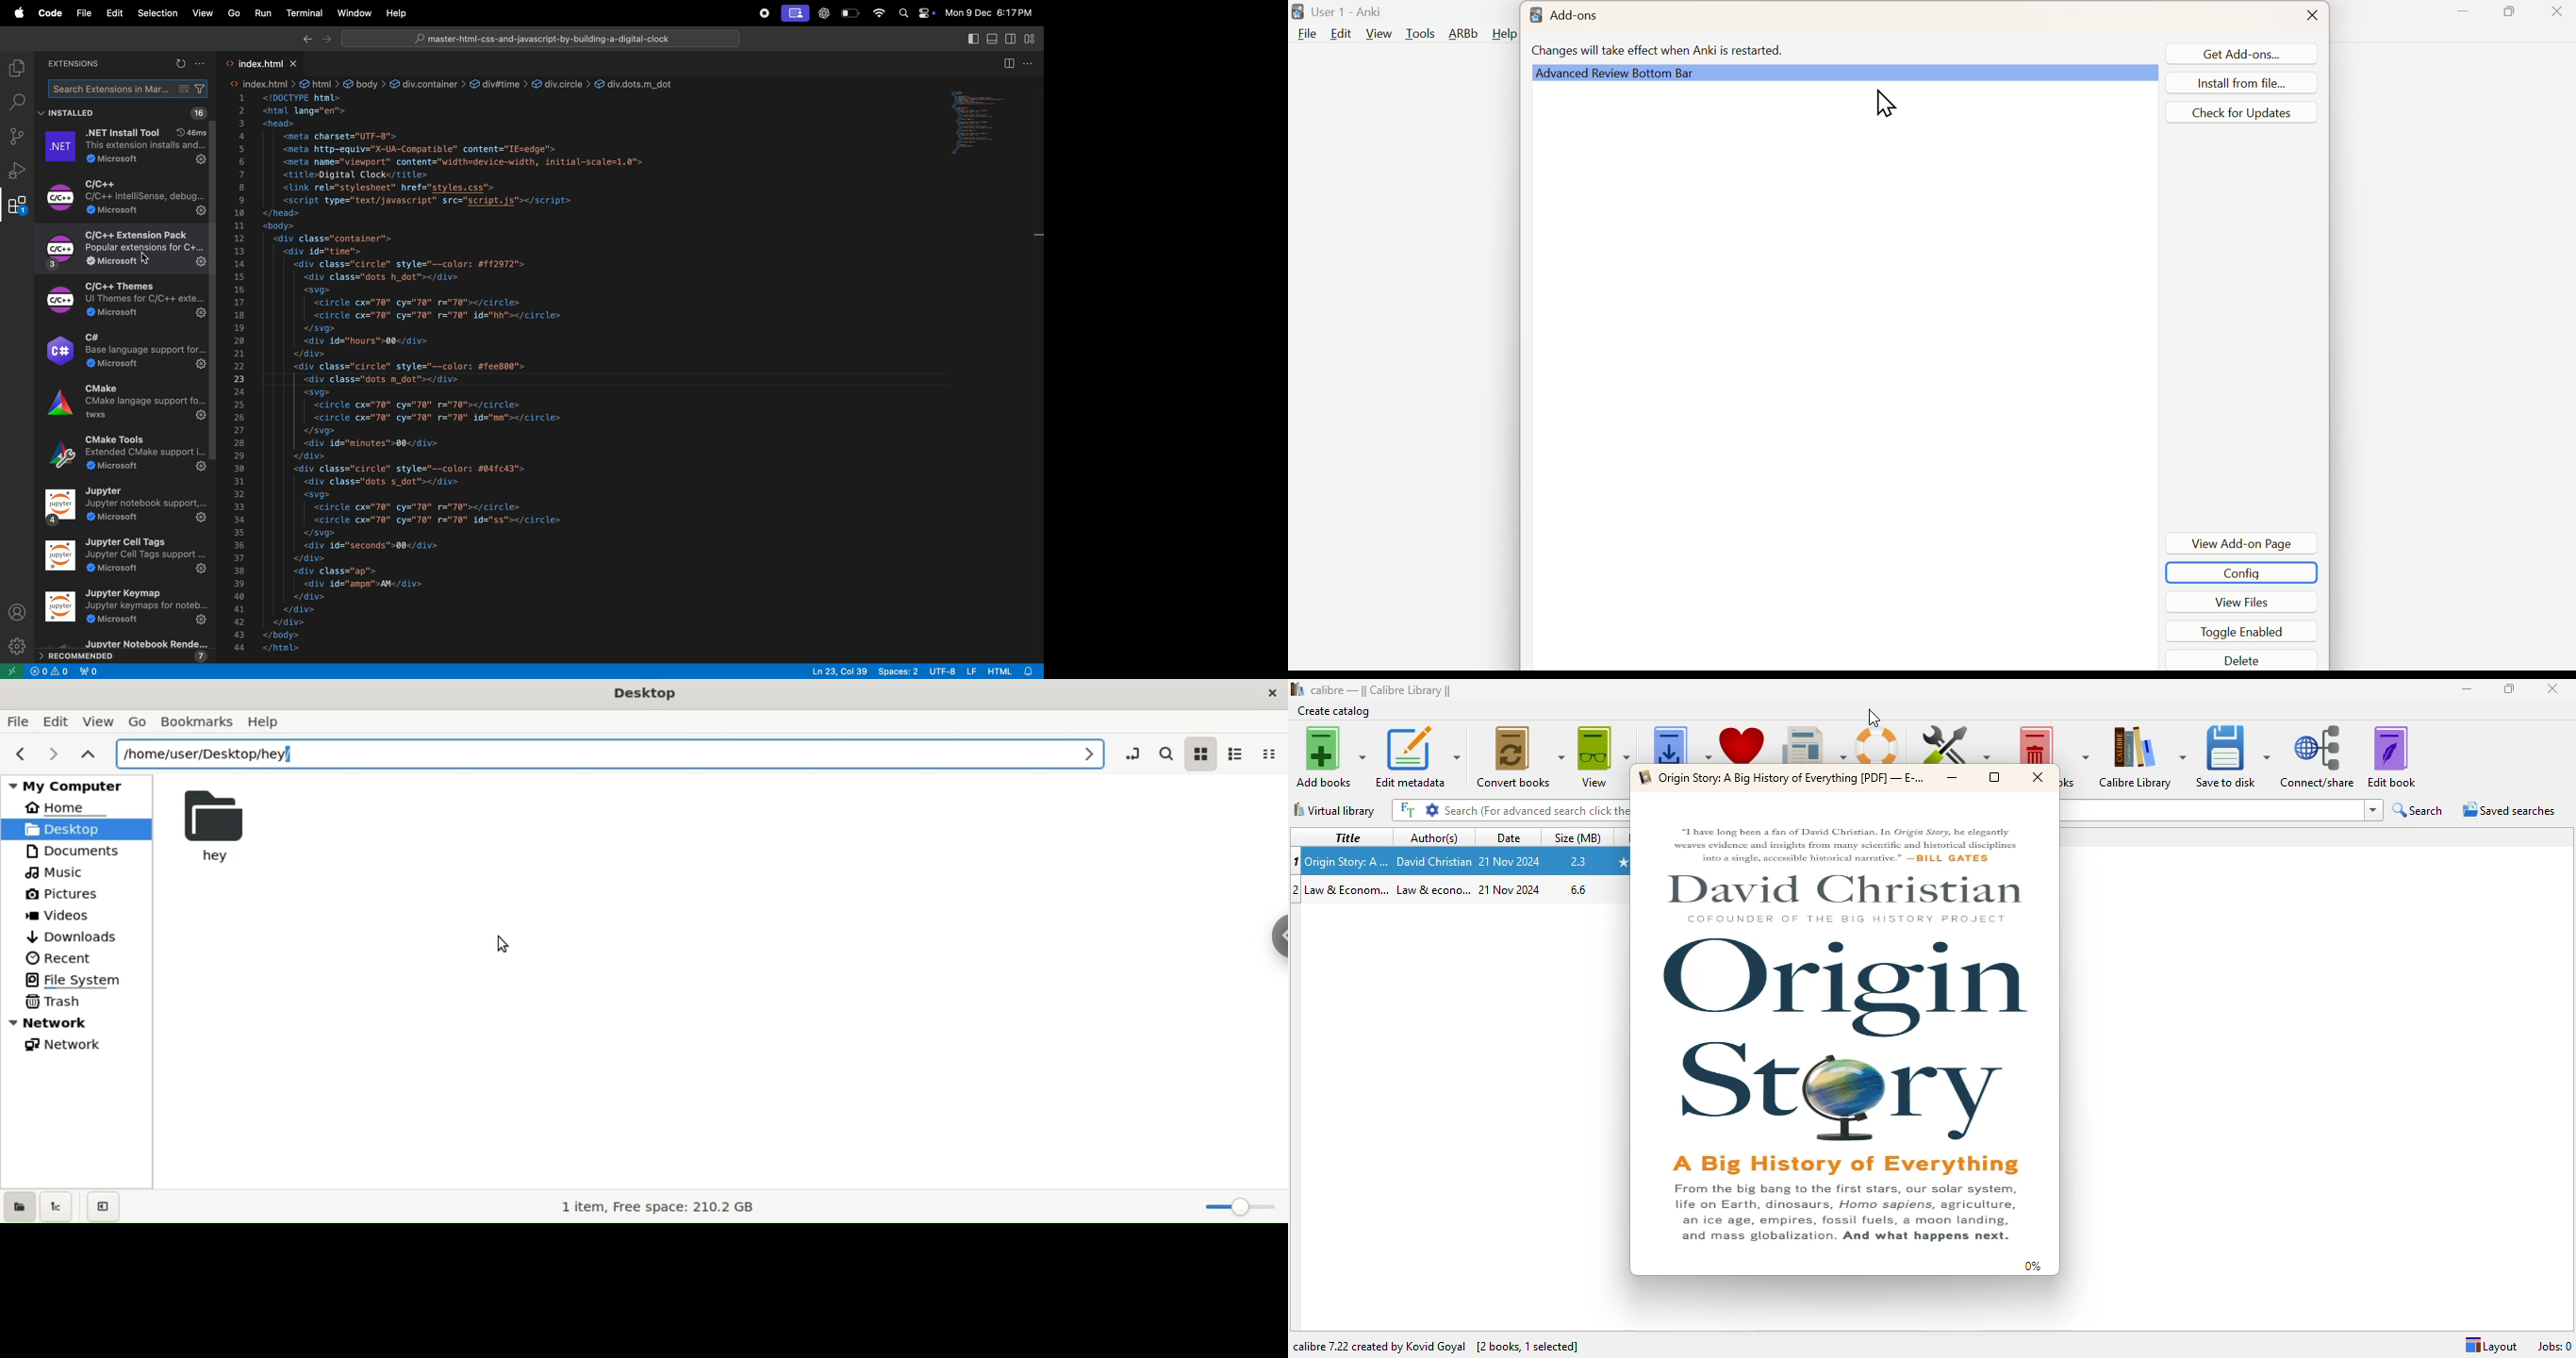 This screenshot has width=2576, height=1372. What do you see at coordinates (1848, 842) in the screenshot?
I see `text` at bounding box center [1848, 842].